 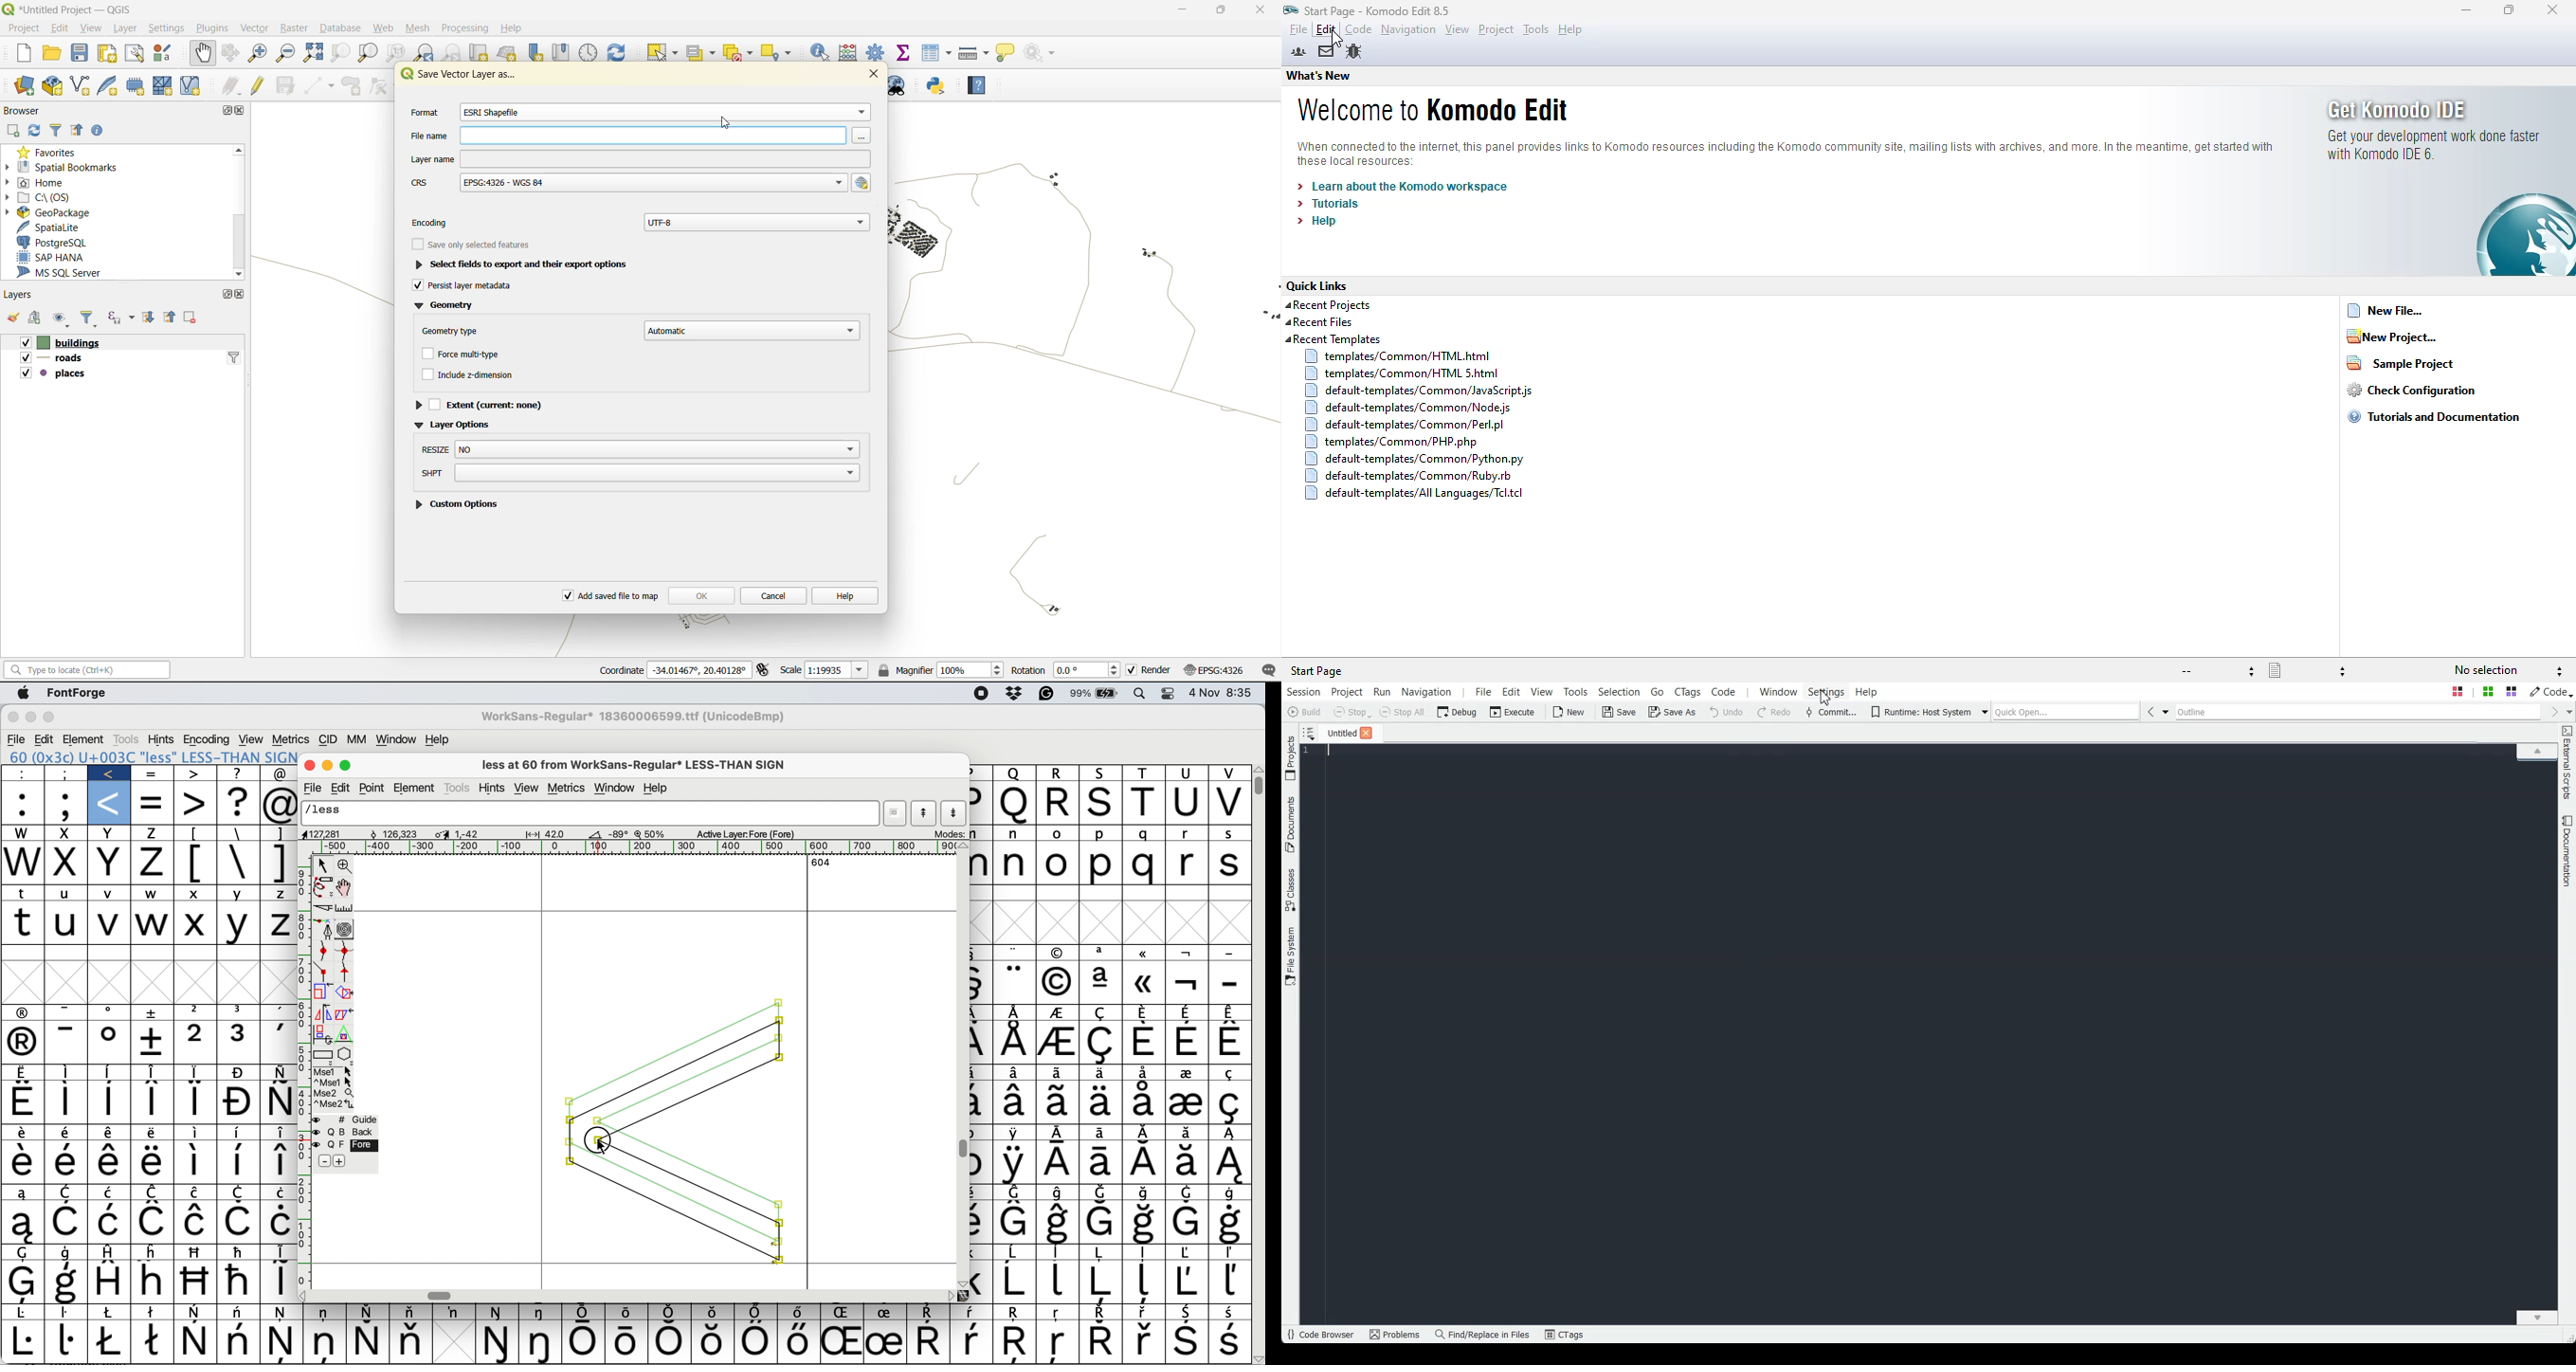 What do you see at coordinates (154, 1223) in the screenshot?
I see `Symbol` at bounding box center [154, 1223].